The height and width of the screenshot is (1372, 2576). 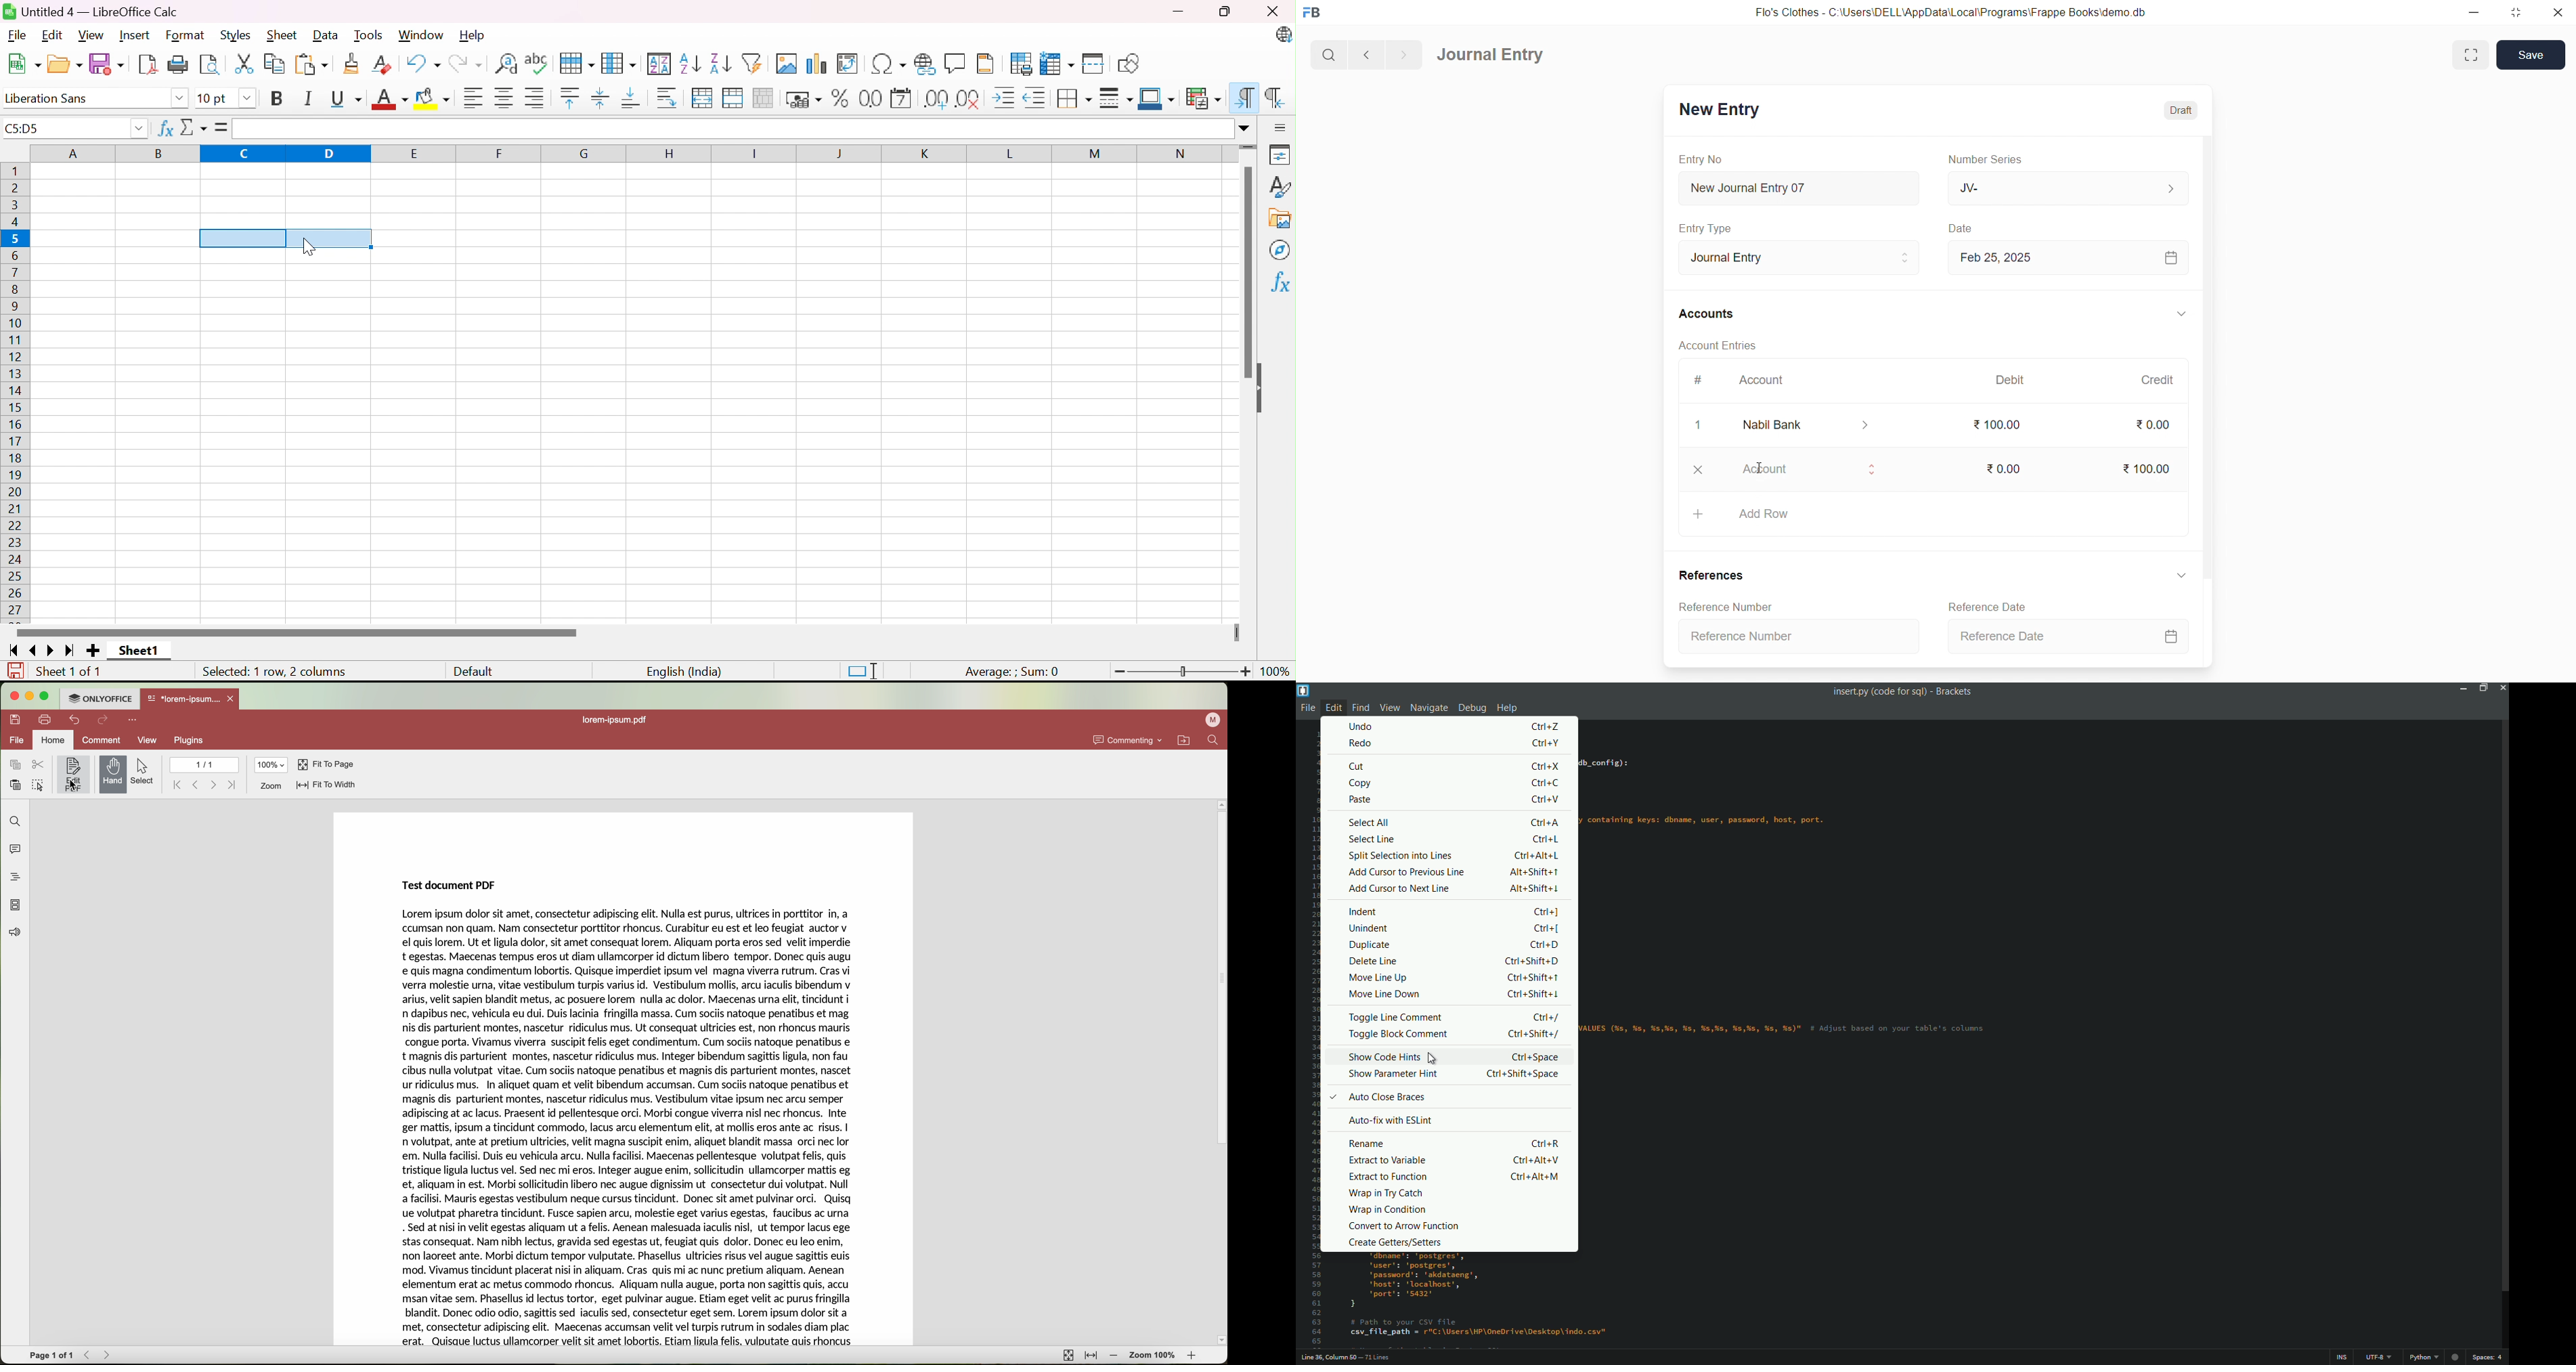 What do you see at coordinates (1274, 95) in the screenshot?
I see `Right-To-Left` at bounding box center [1274, 95].